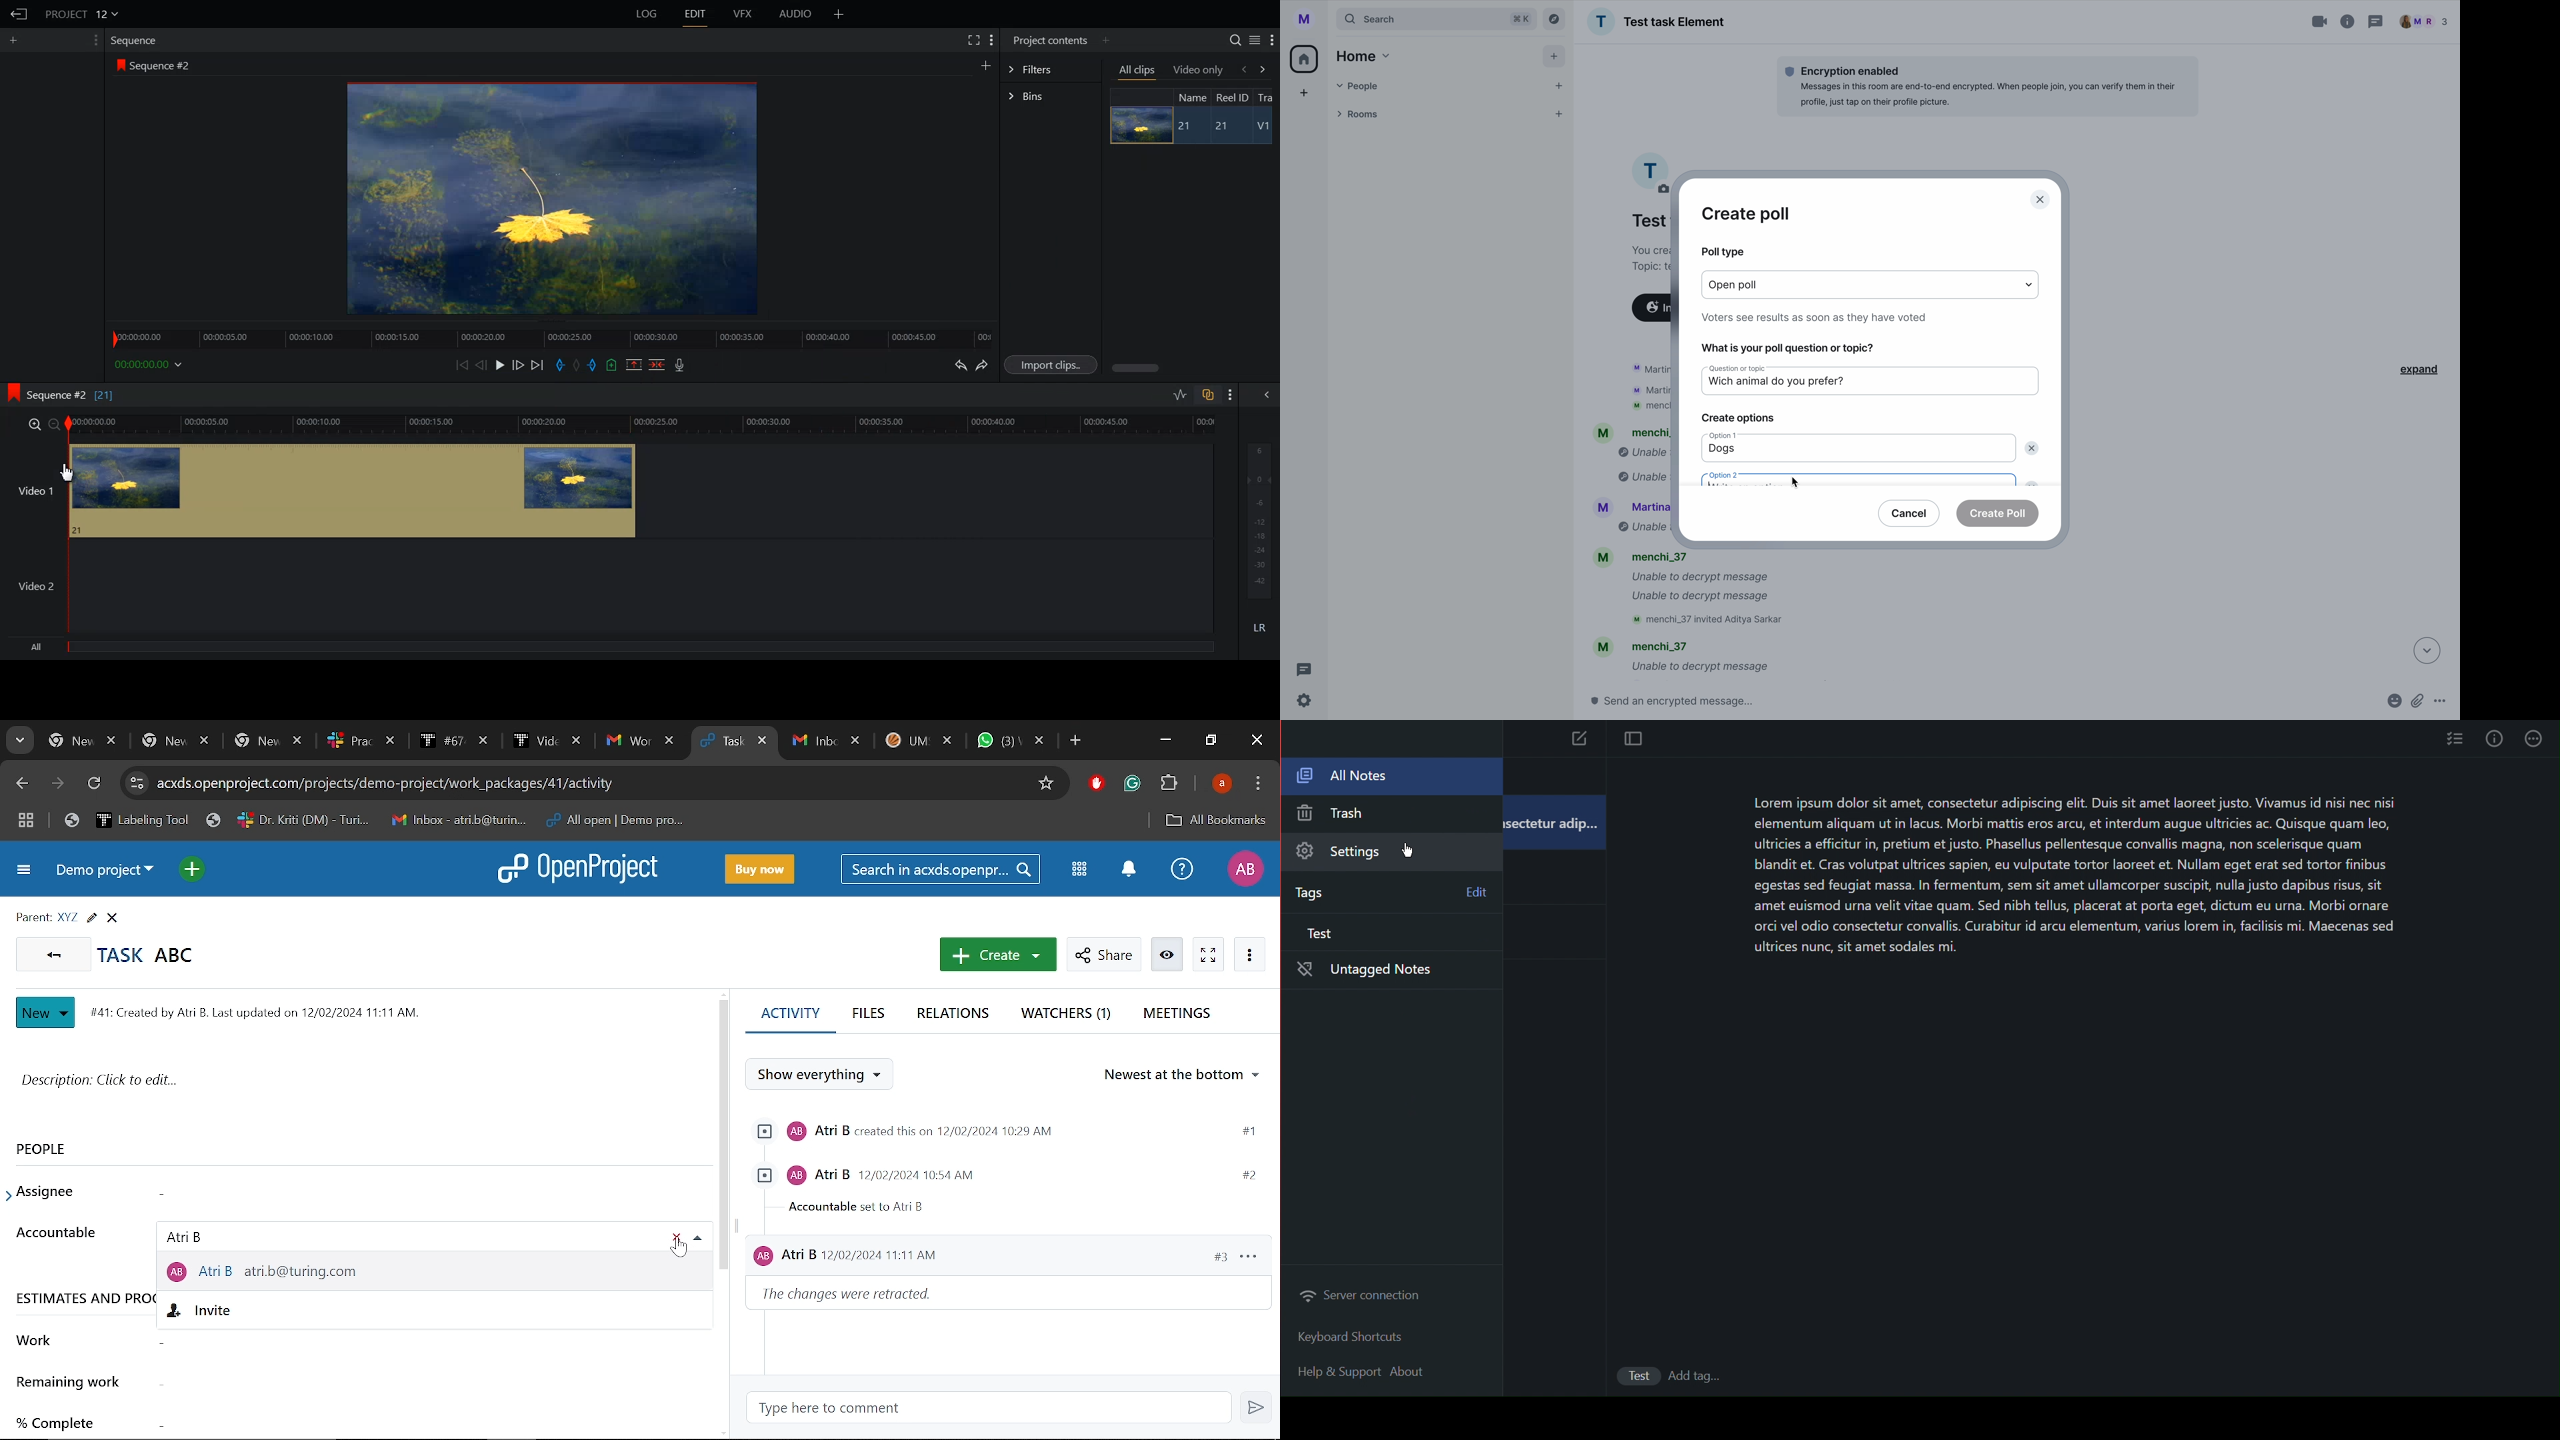 This screenshot has width=2576, height=1456. Describe the element at coordinates (824, 1410) in the screenshot. I see `Type here to comment` at that location.